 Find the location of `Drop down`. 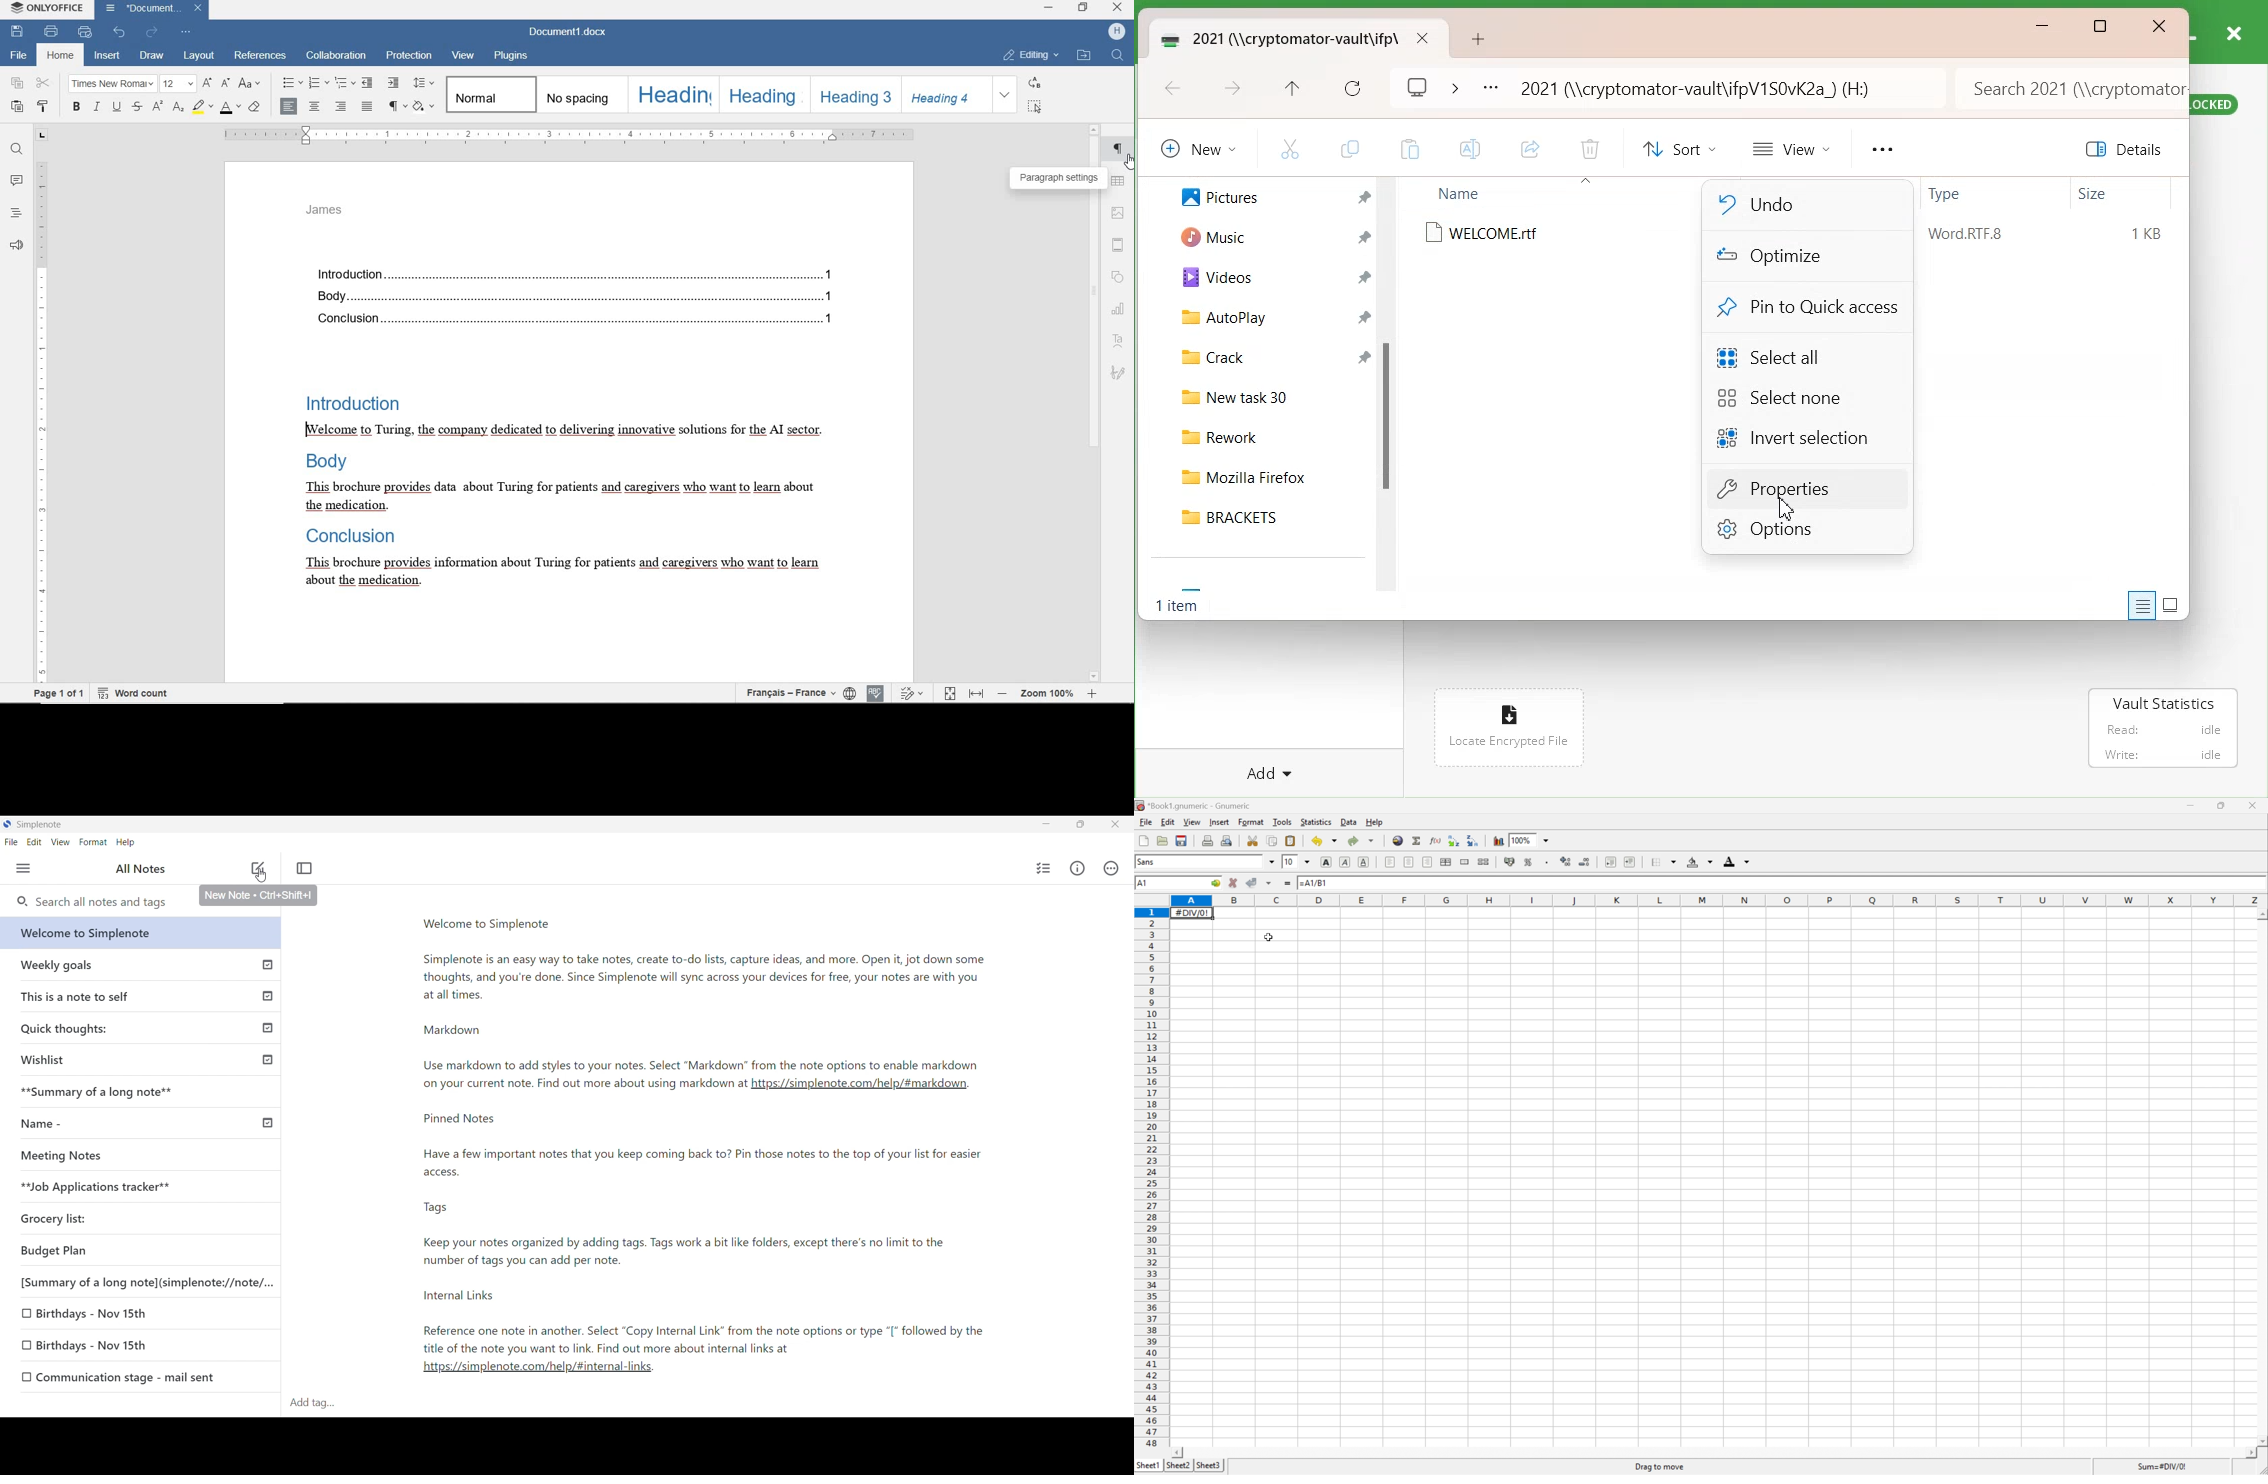

Drop down is located at coordinates (1373, 841).